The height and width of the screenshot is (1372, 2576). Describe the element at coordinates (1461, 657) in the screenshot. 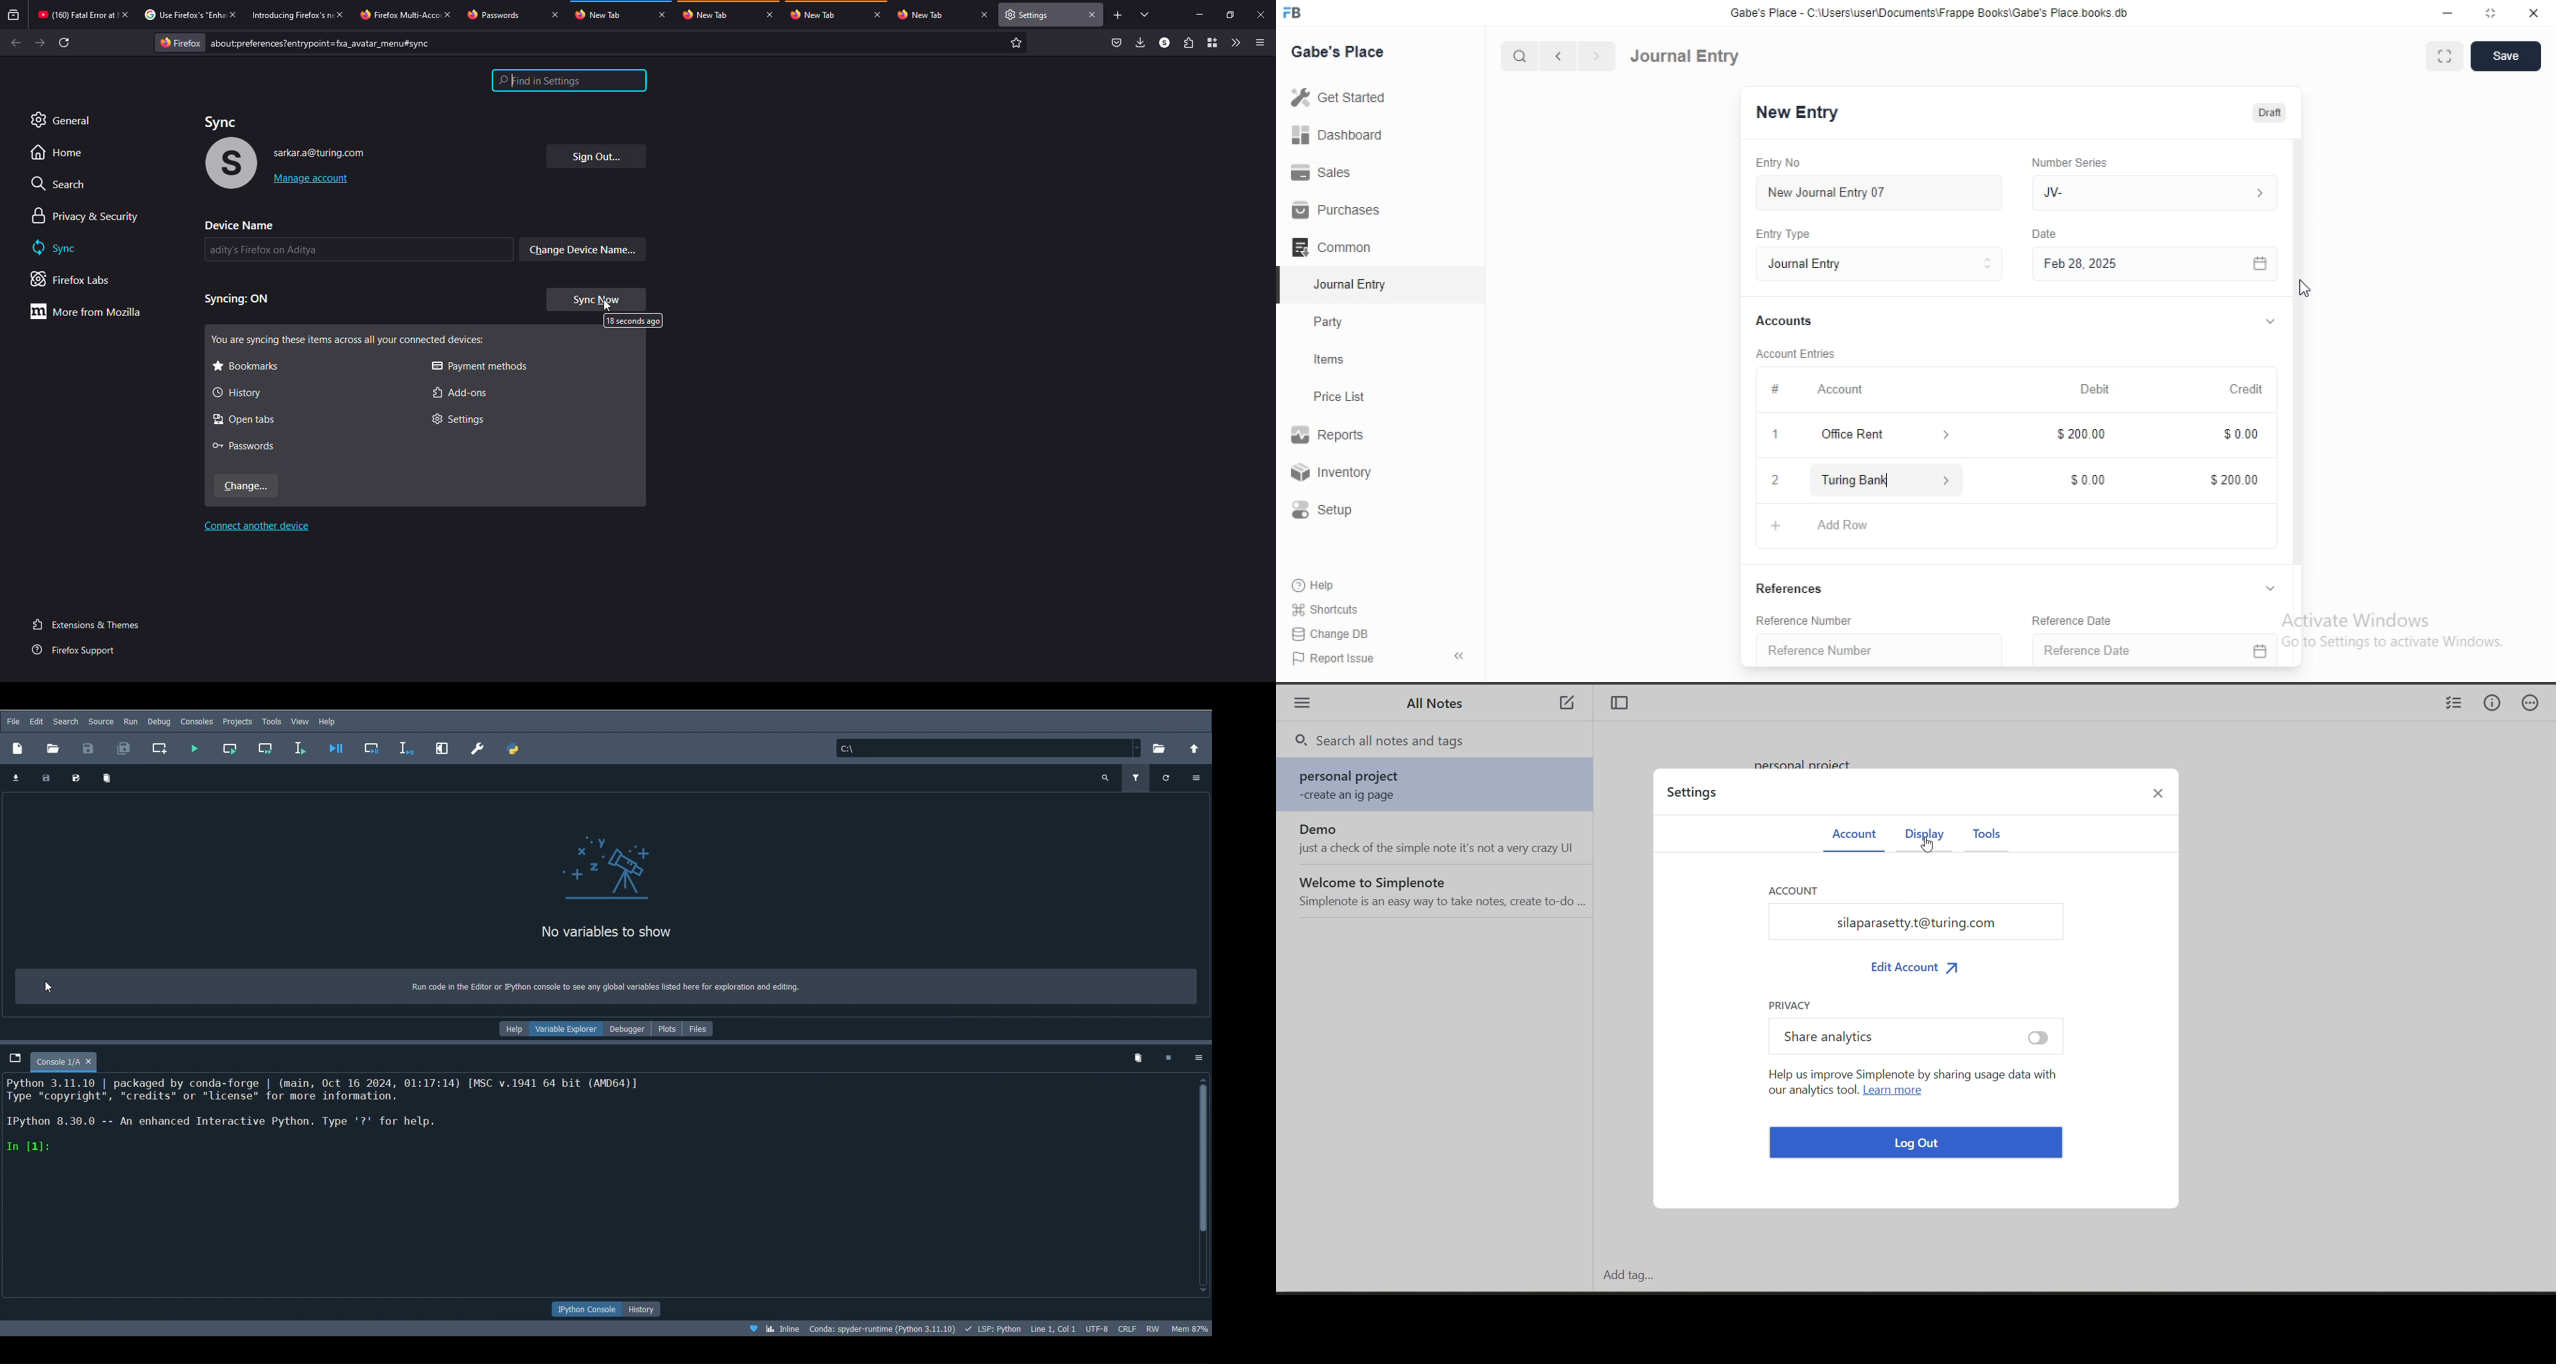

I see `«` at that location.